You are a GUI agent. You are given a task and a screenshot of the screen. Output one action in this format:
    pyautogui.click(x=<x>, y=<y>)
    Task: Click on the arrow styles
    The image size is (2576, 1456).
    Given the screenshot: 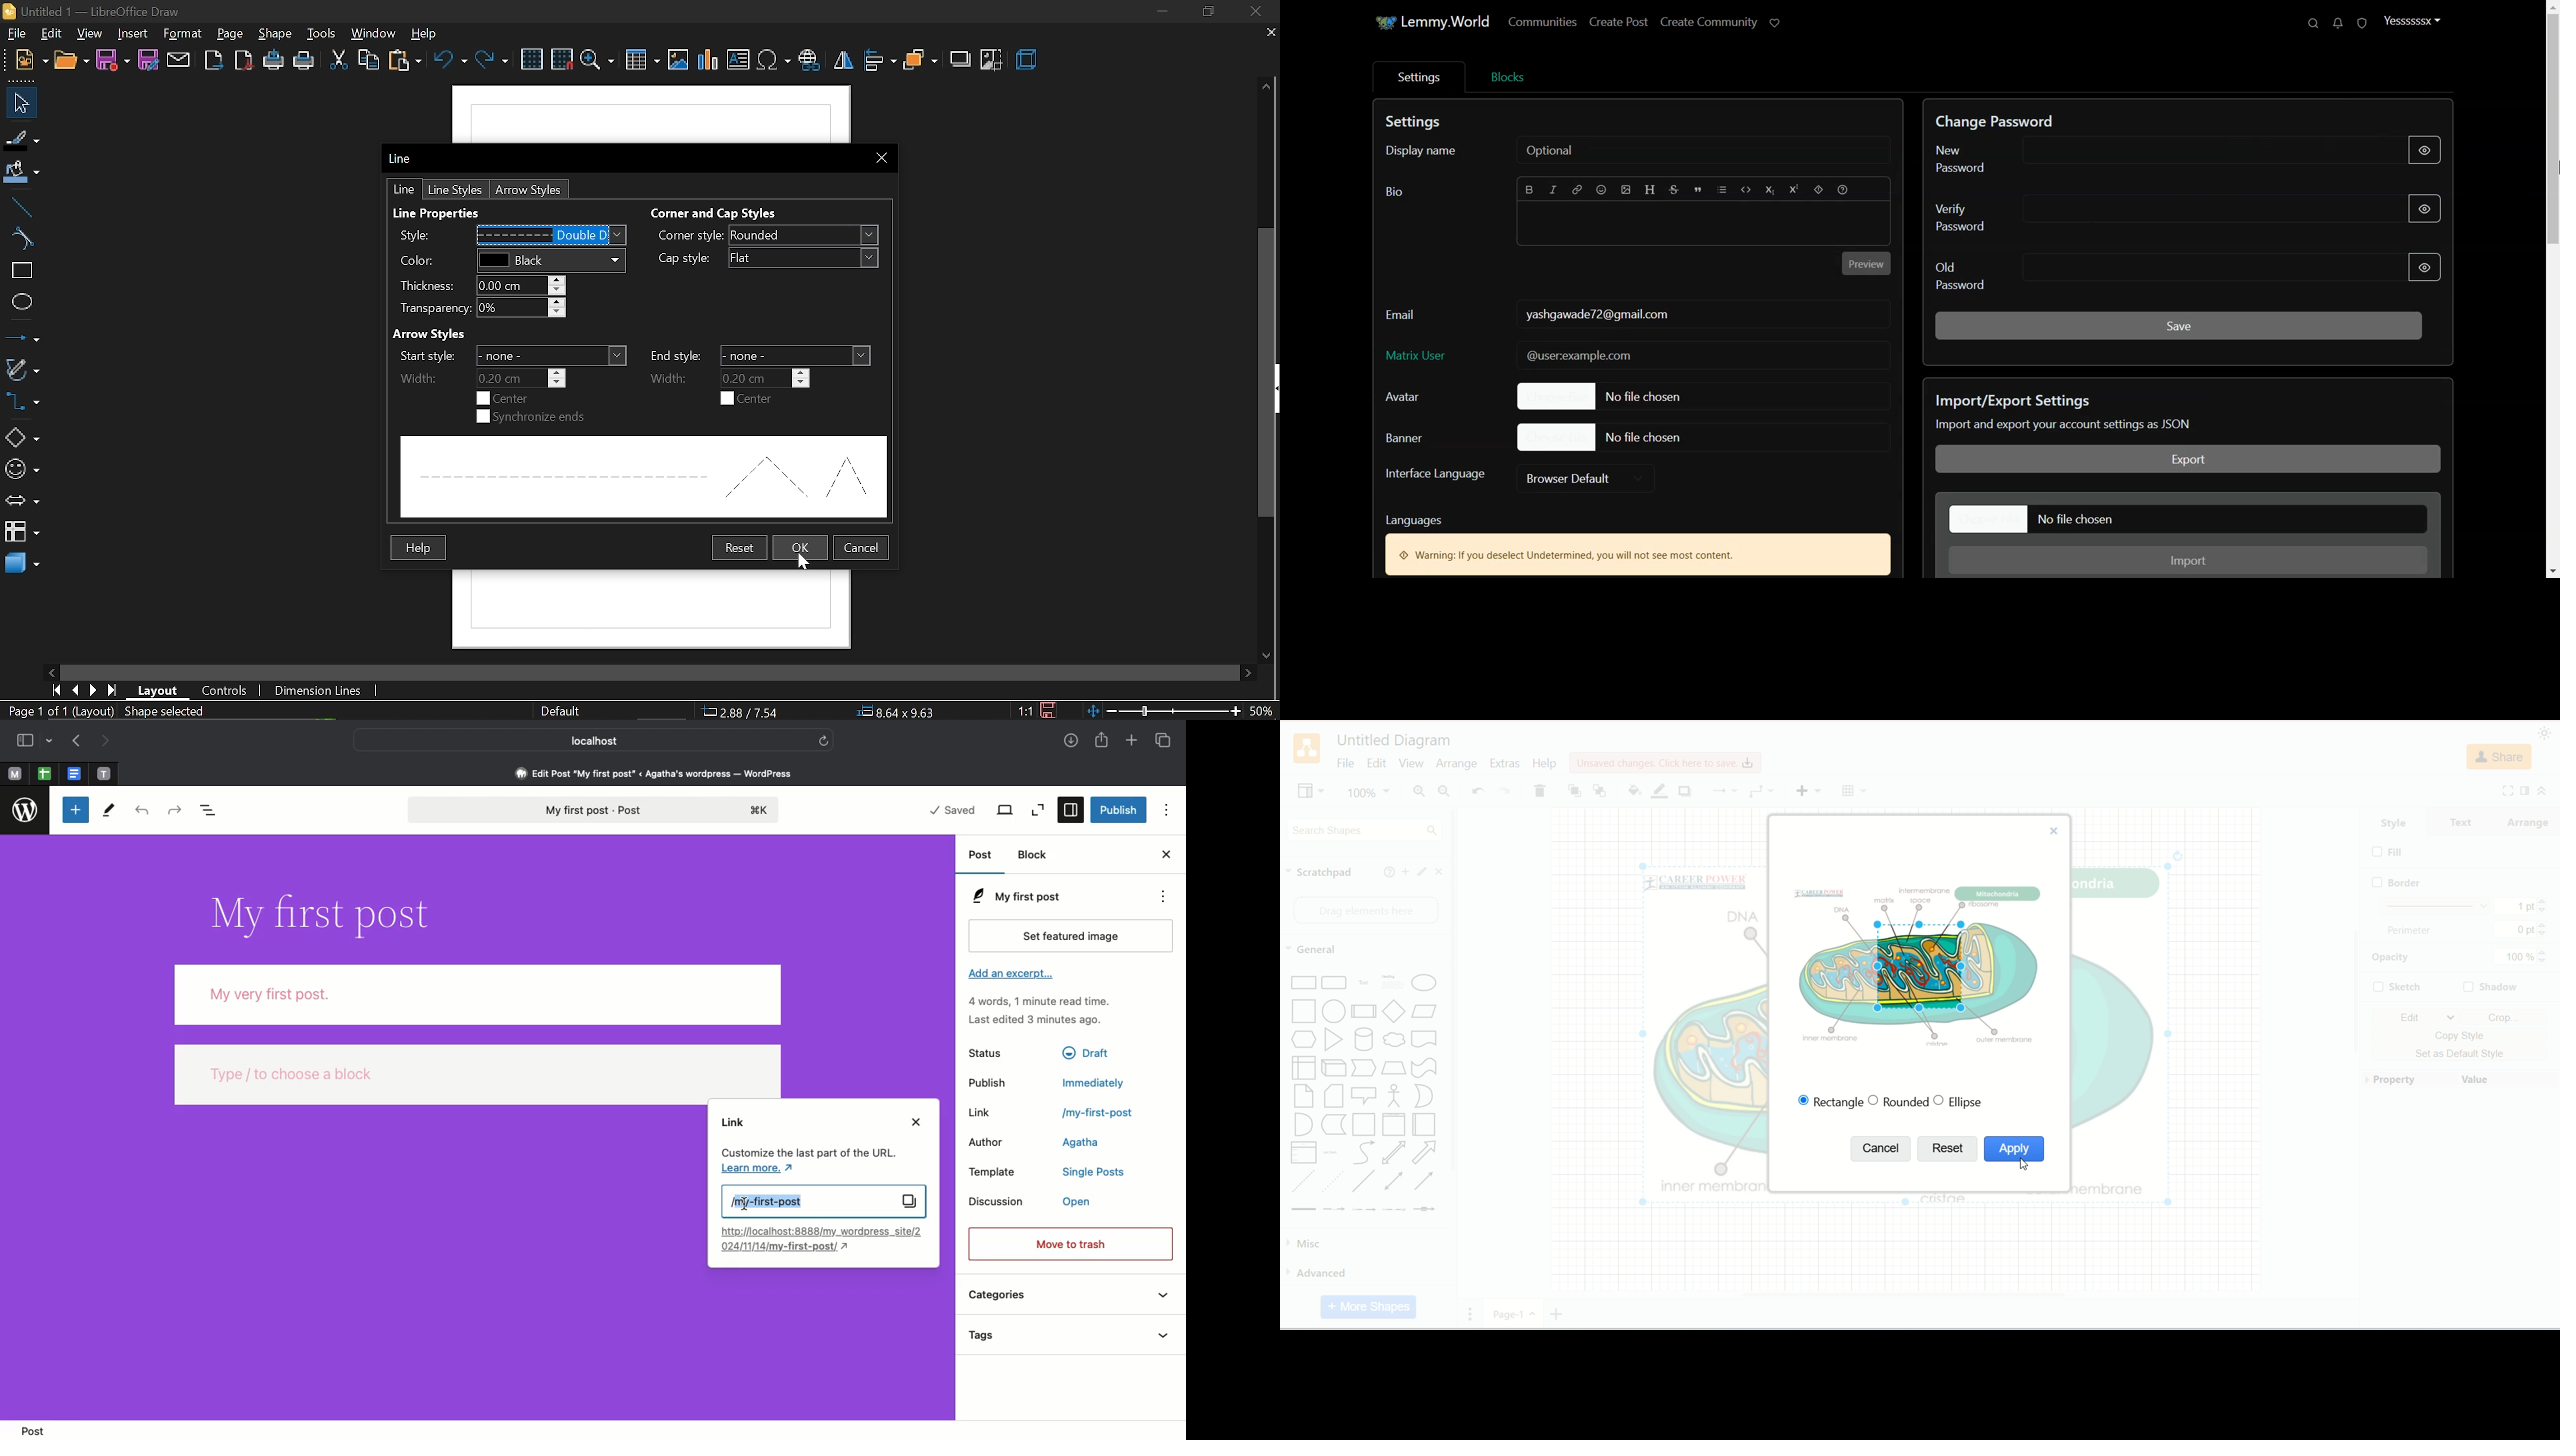 What is the action you would take?
    pyautogui.click(x=527, y=190)
    